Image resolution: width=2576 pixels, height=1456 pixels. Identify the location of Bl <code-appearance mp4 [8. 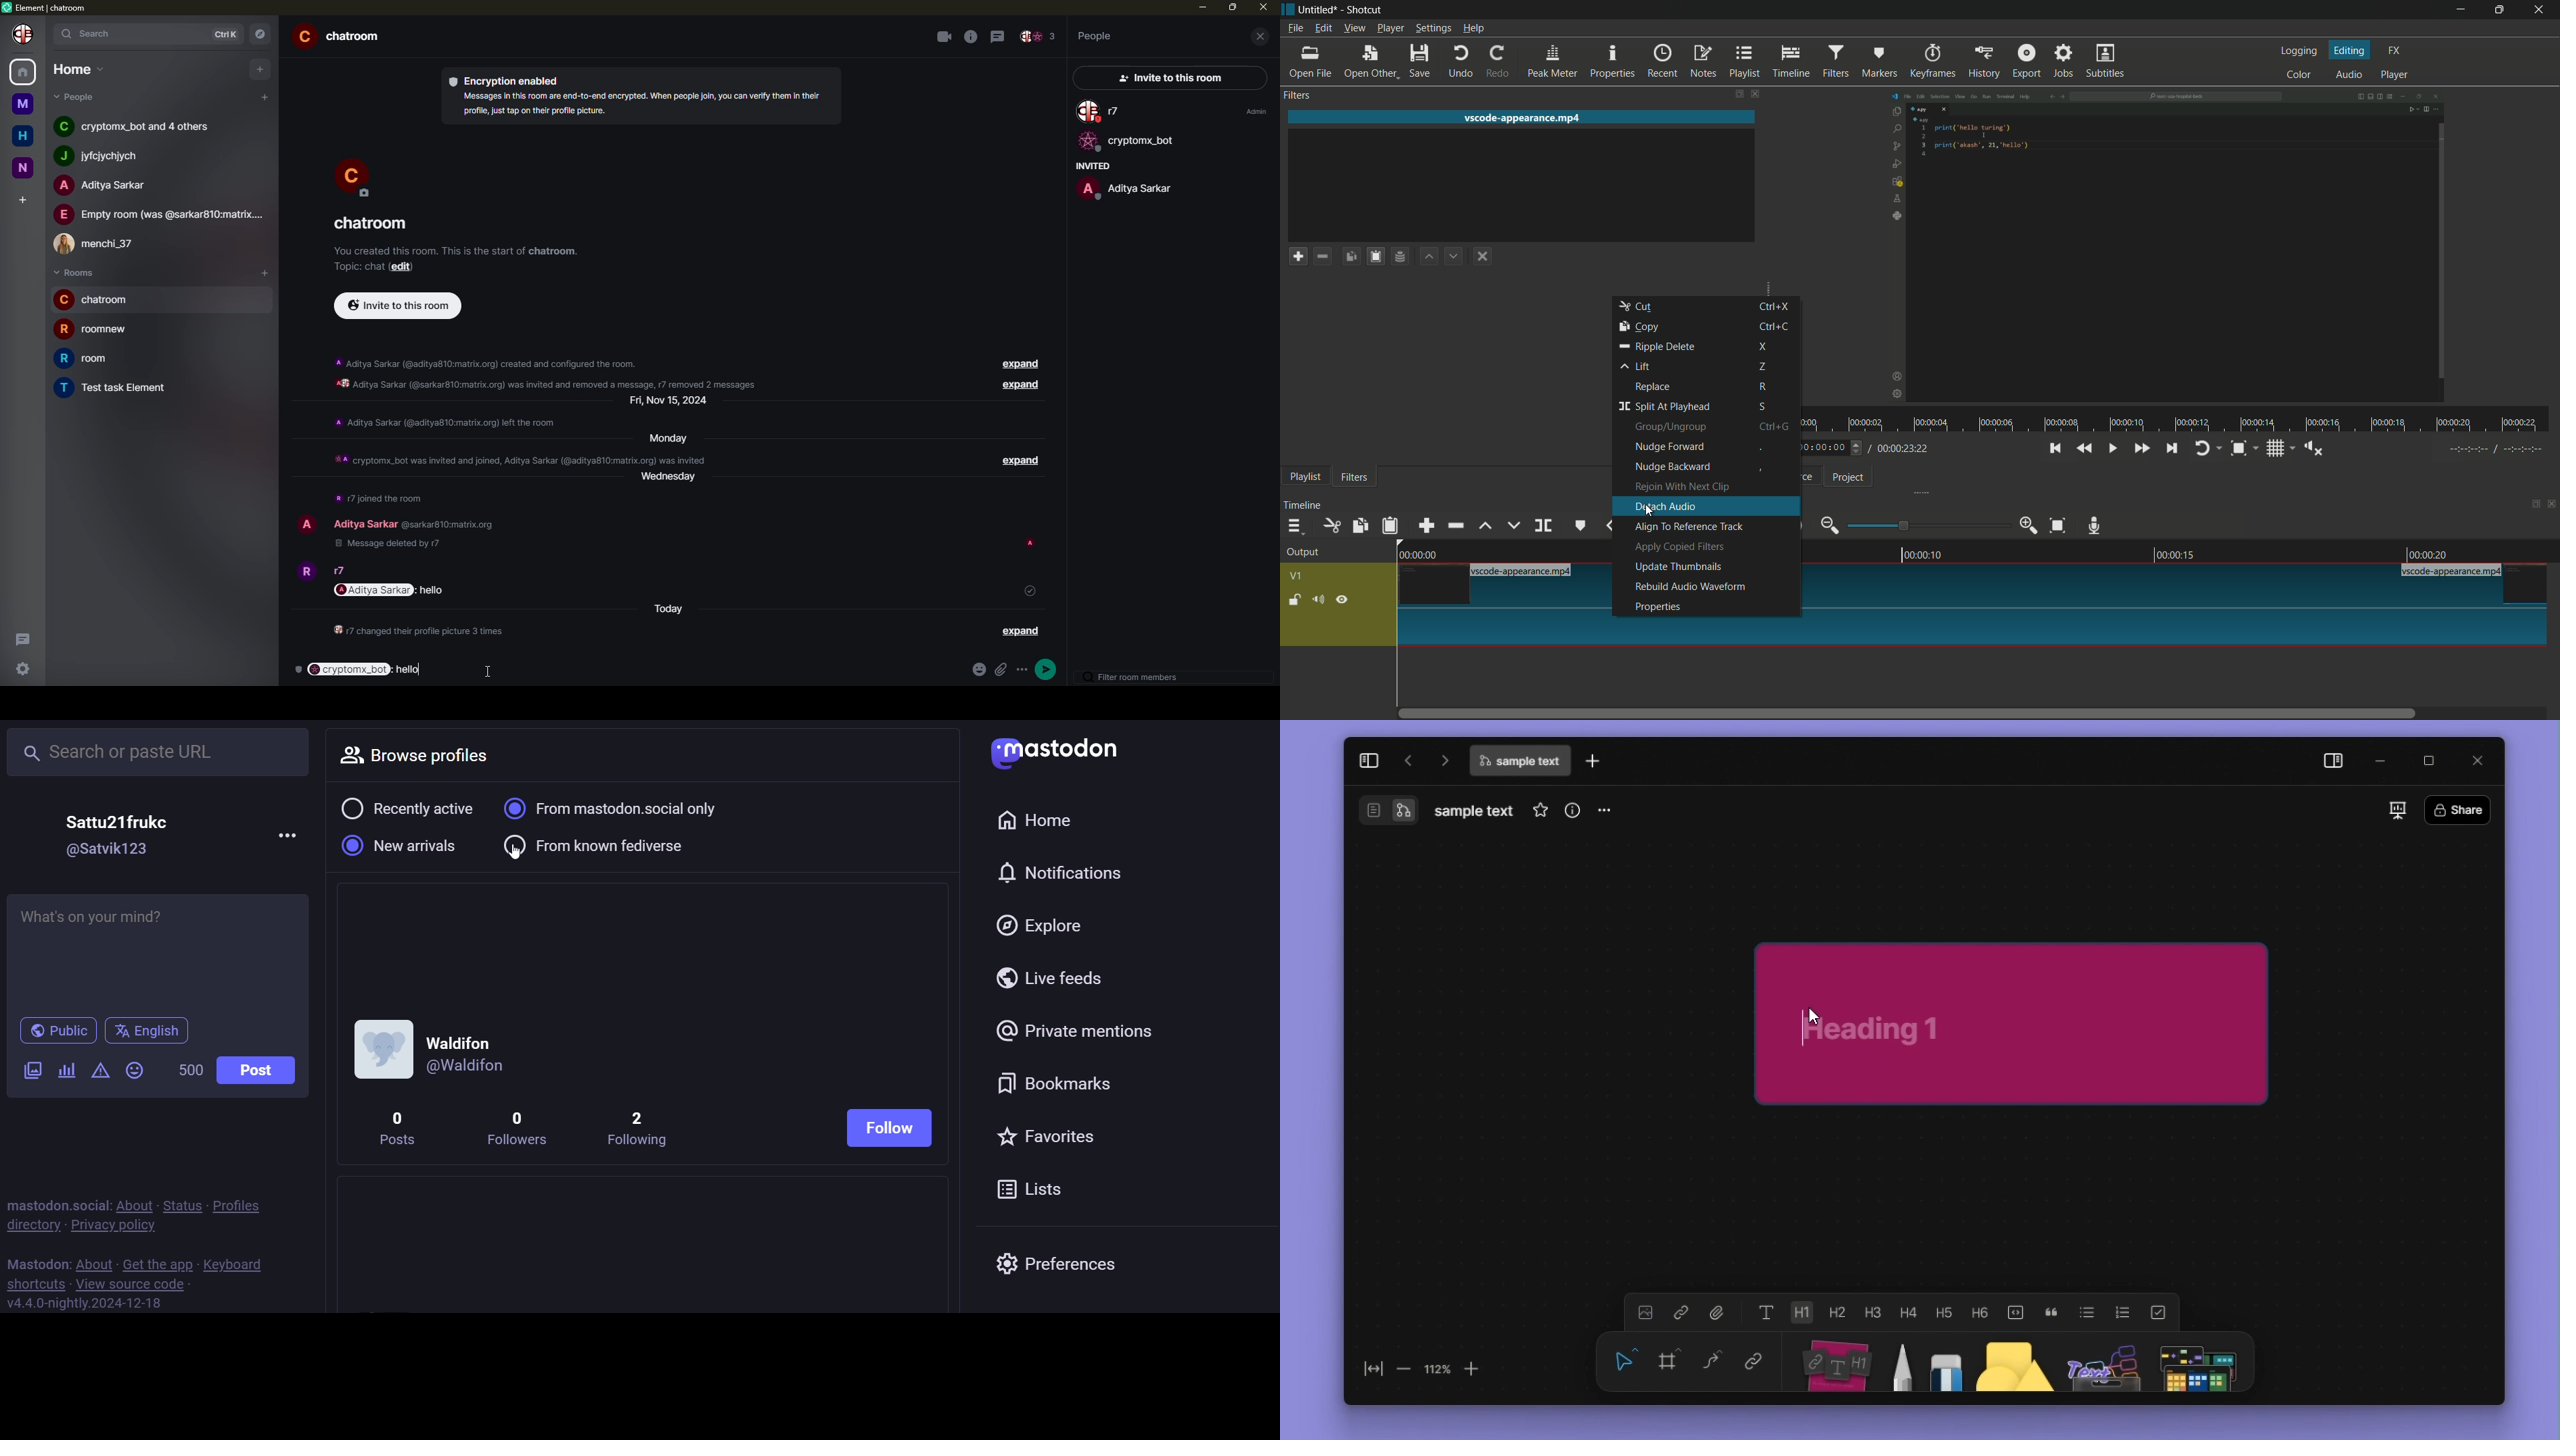
(1524, 571).